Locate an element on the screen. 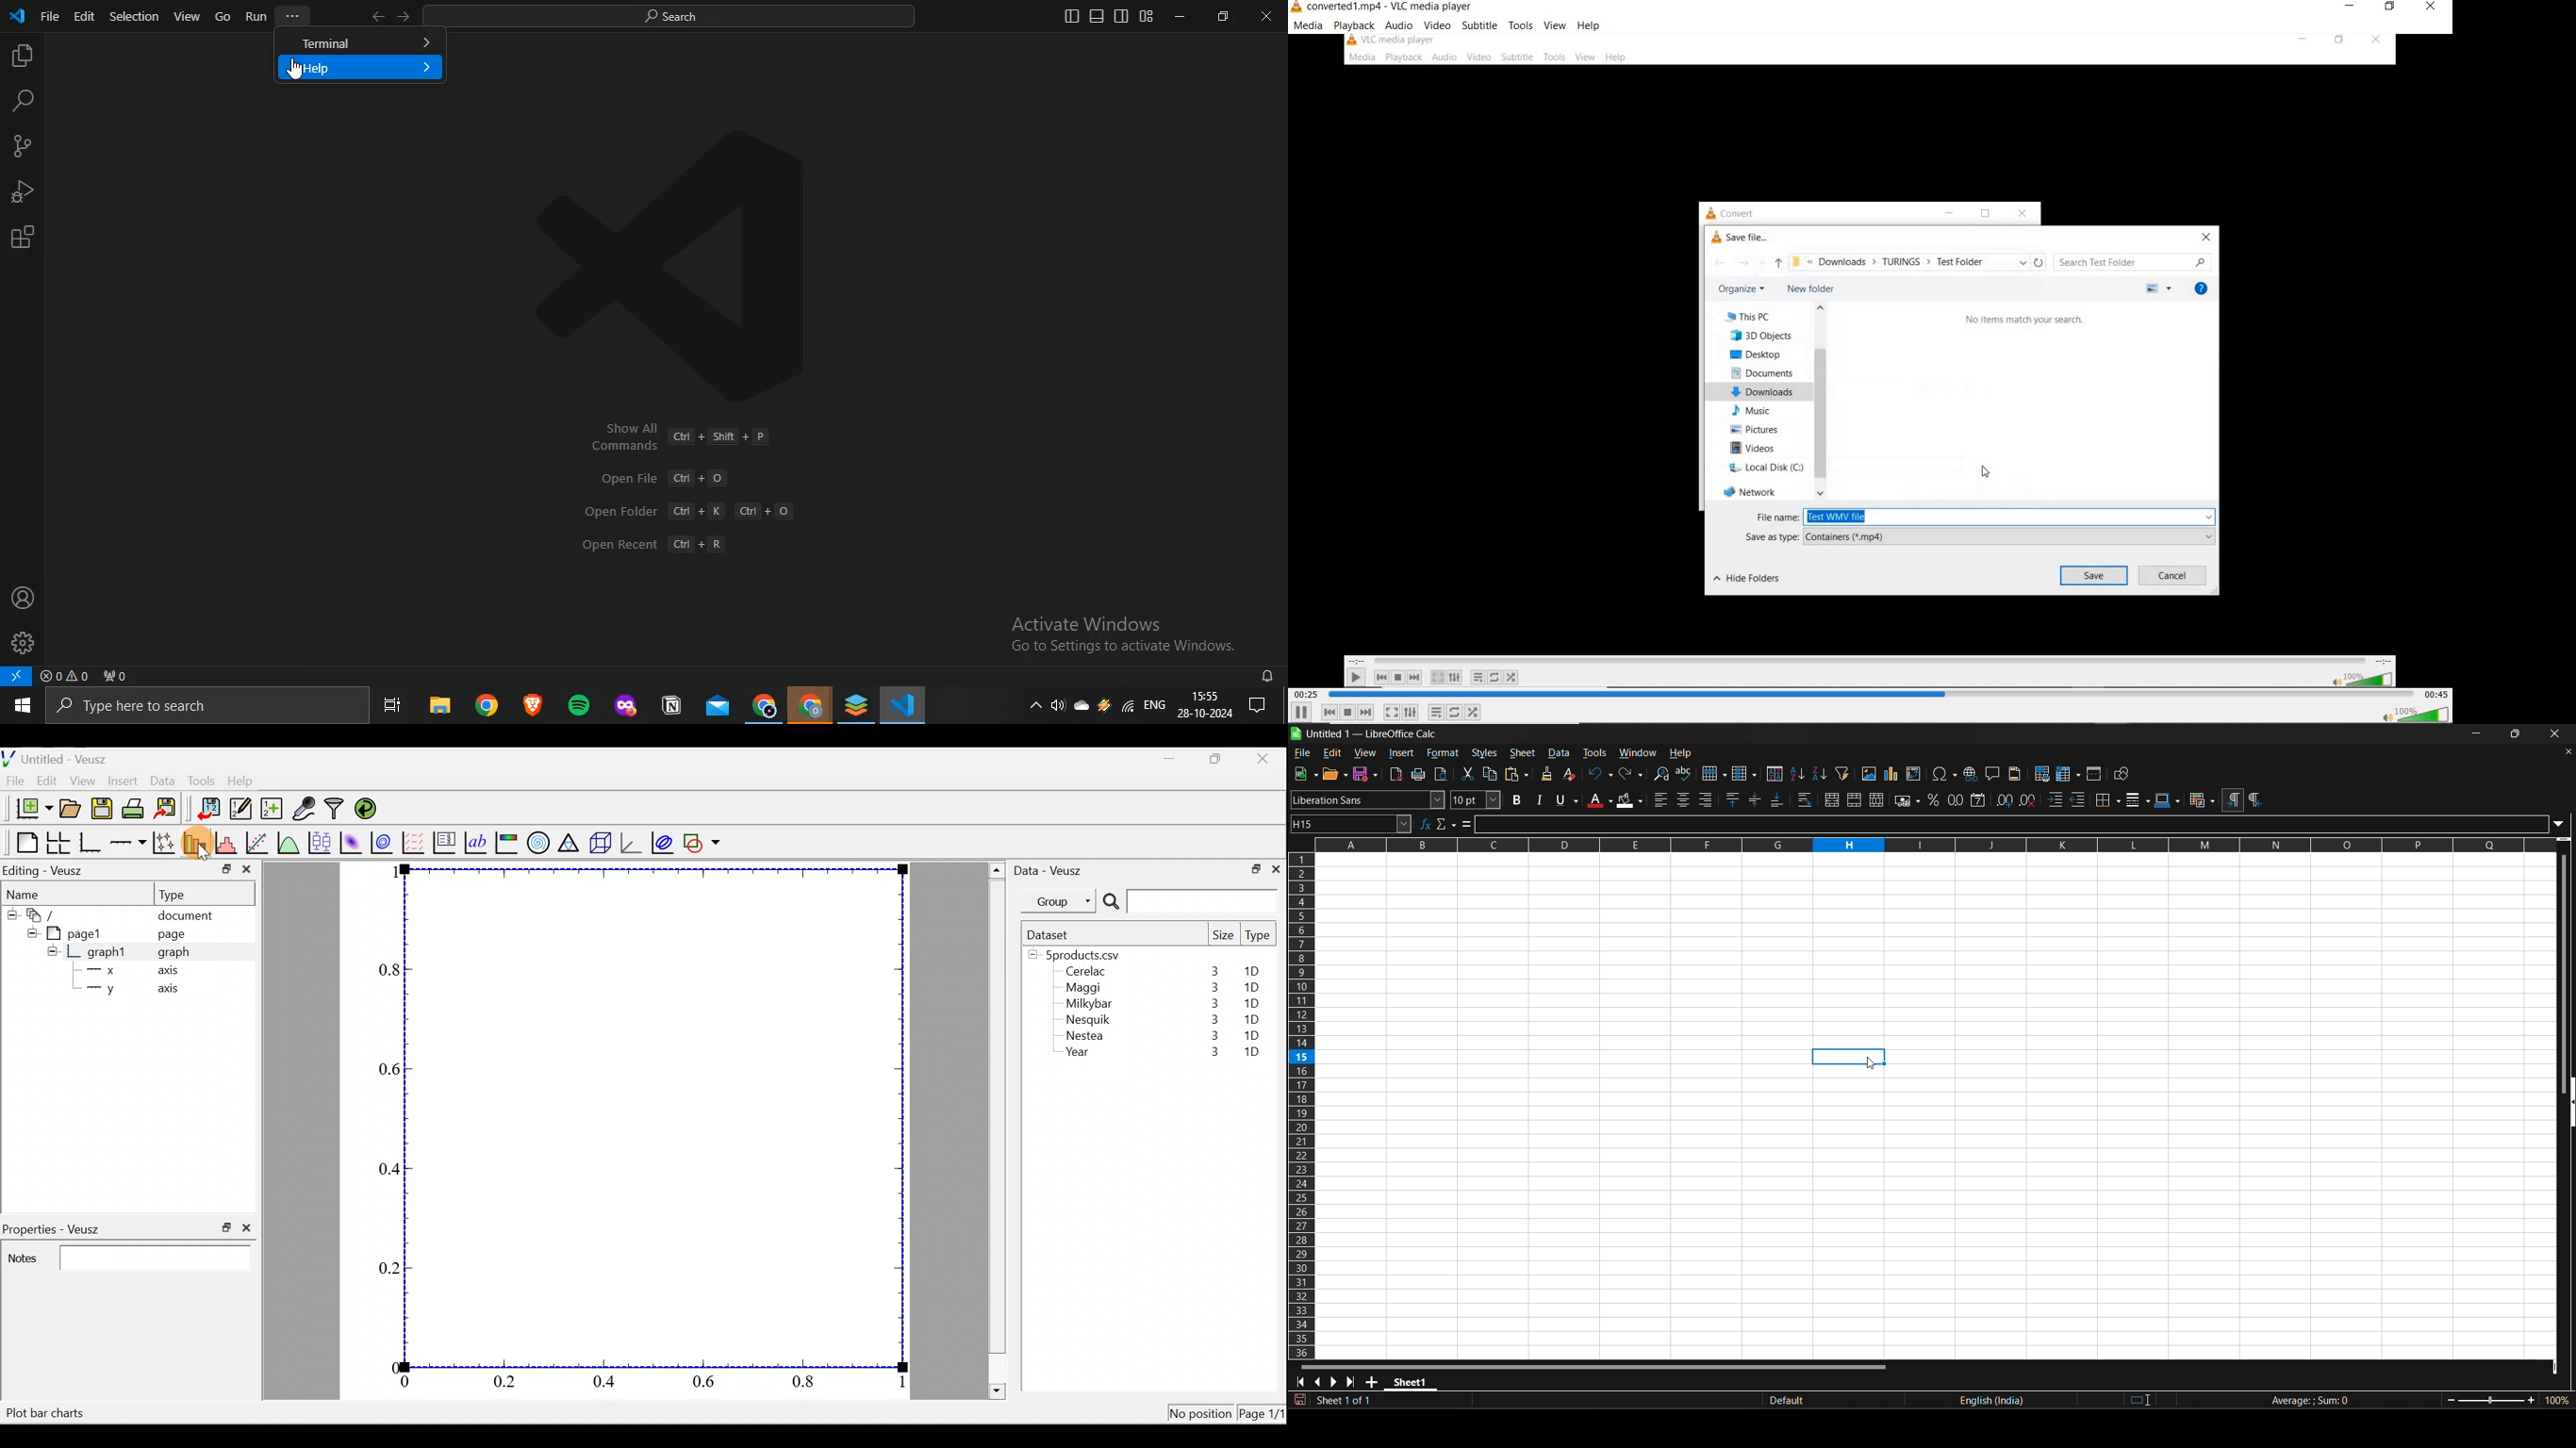  data is located at coordinates (1560, 754).